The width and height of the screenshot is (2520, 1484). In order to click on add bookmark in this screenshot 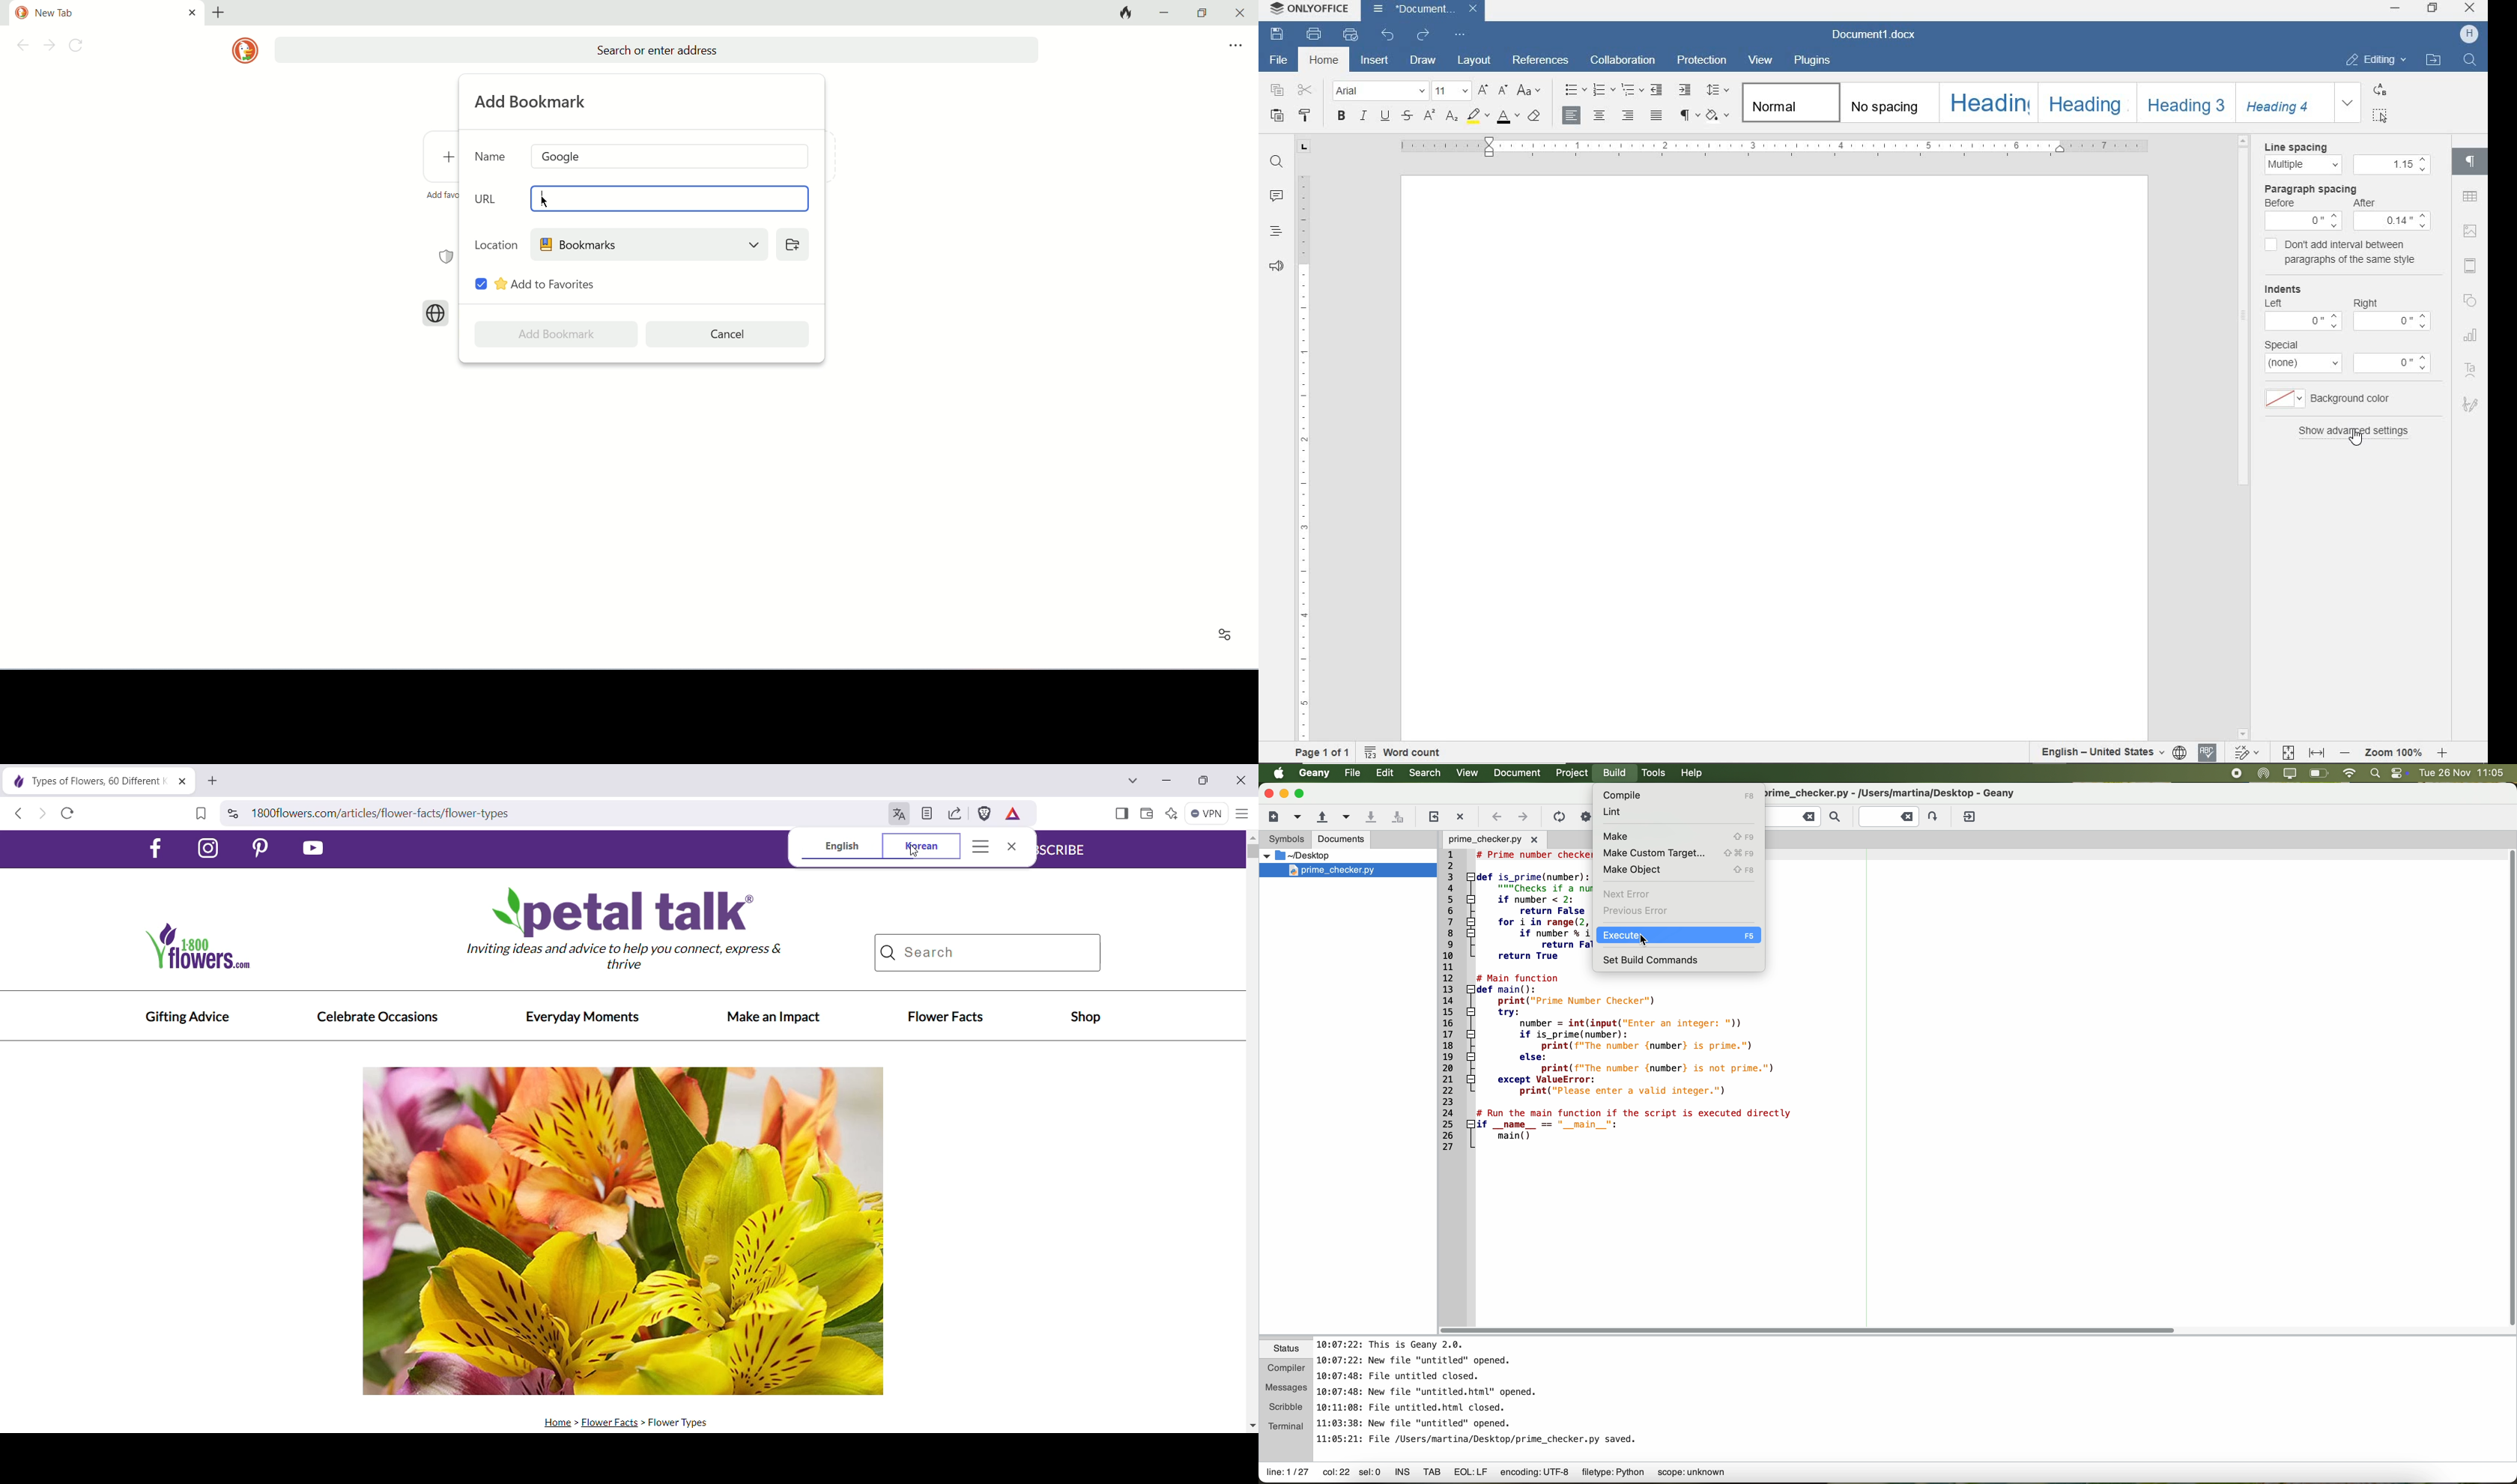, I will do `click(556, 334)`.